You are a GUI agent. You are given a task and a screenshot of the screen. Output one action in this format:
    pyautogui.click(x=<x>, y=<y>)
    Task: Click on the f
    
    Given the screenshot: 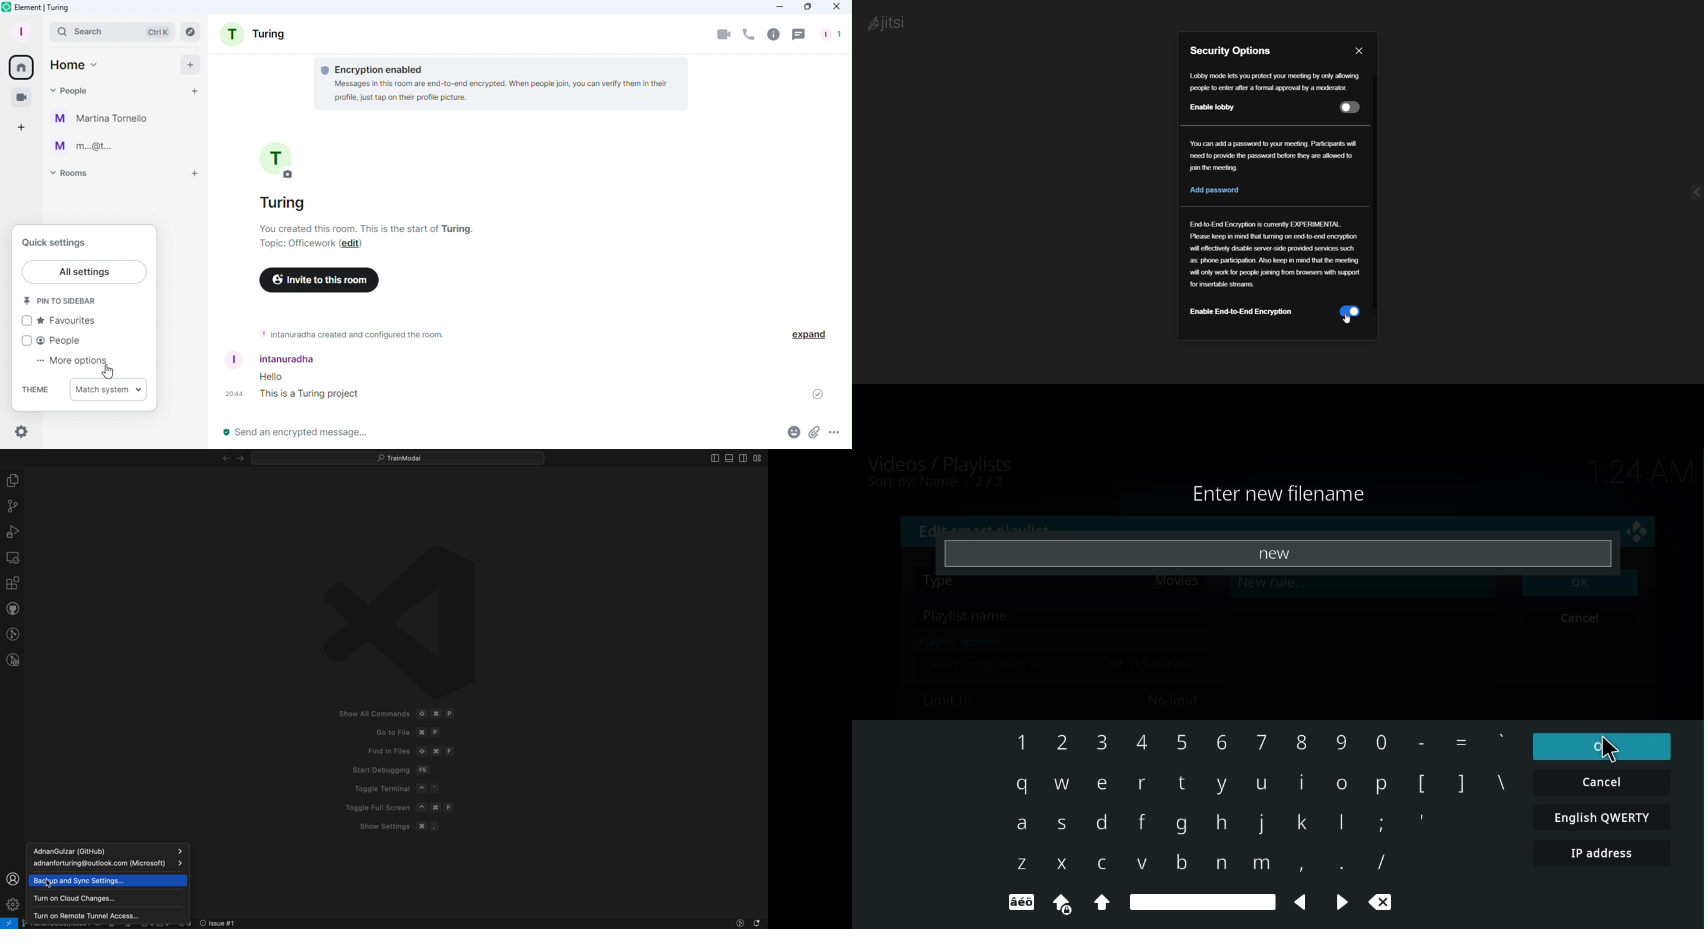 What is the action you would take?
    pyautogui.click(x=1142, y=822)
    